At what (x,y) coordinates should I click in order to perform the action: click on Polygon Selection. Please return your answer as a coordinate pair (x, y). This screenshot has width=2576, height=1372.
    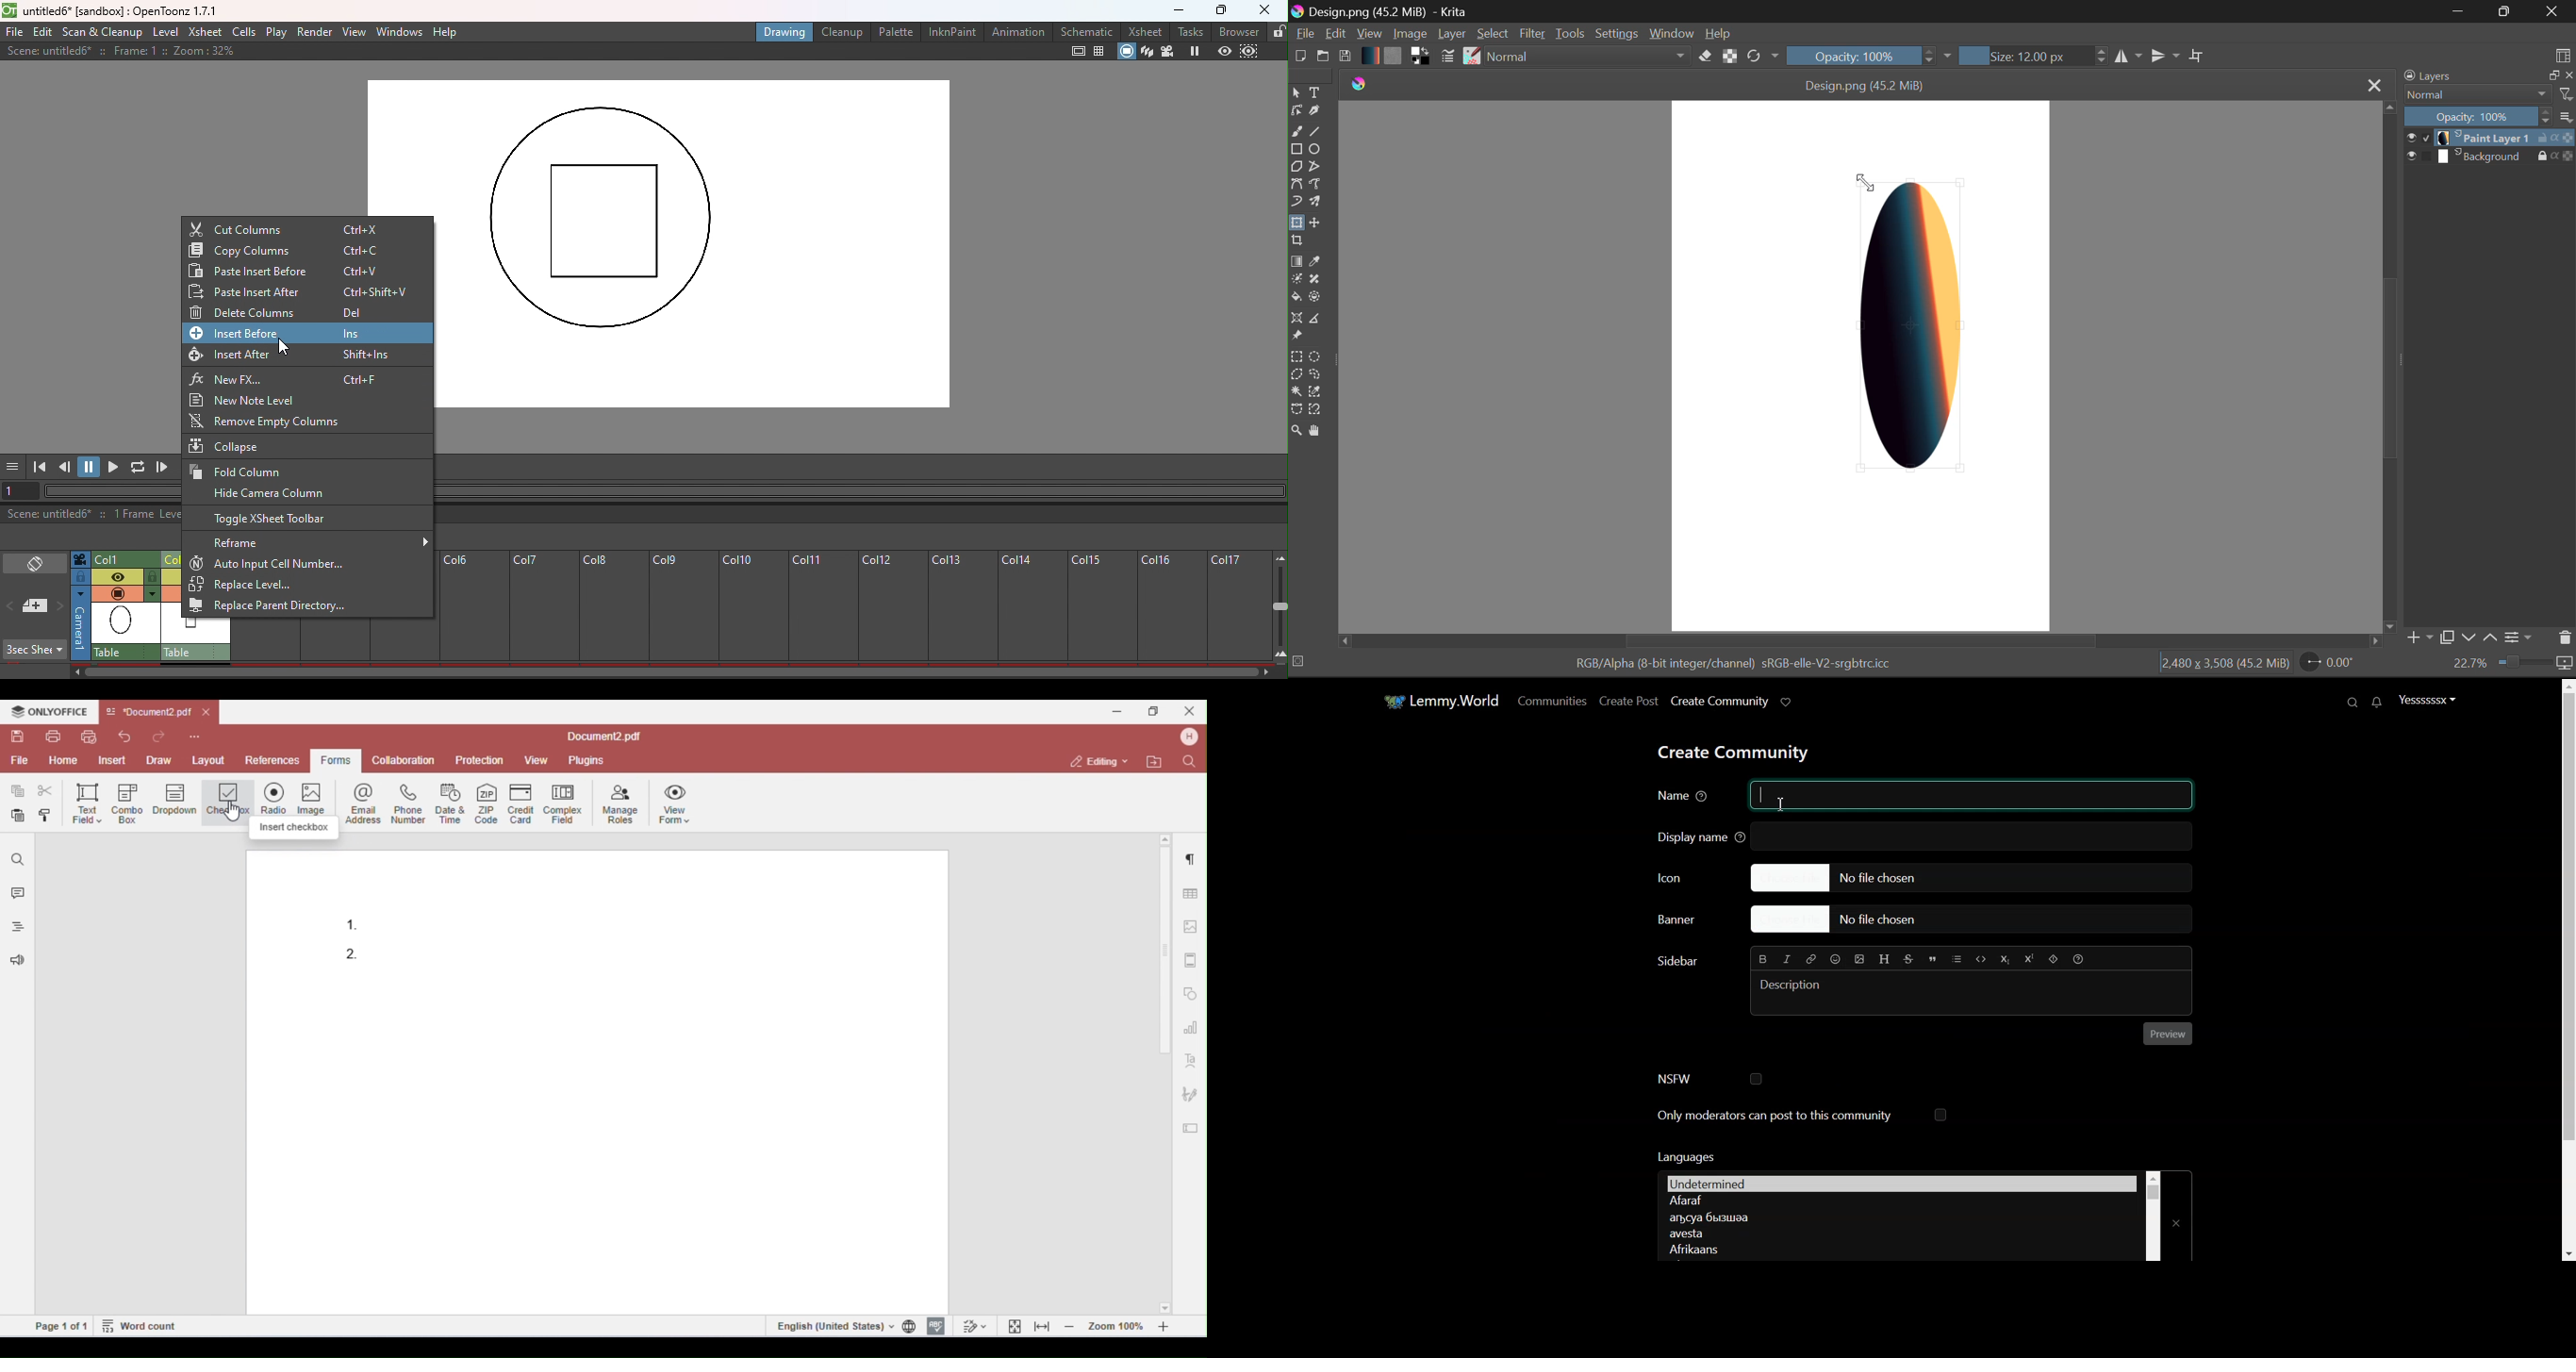
    Looking at the image, I should click on (1296, 375).